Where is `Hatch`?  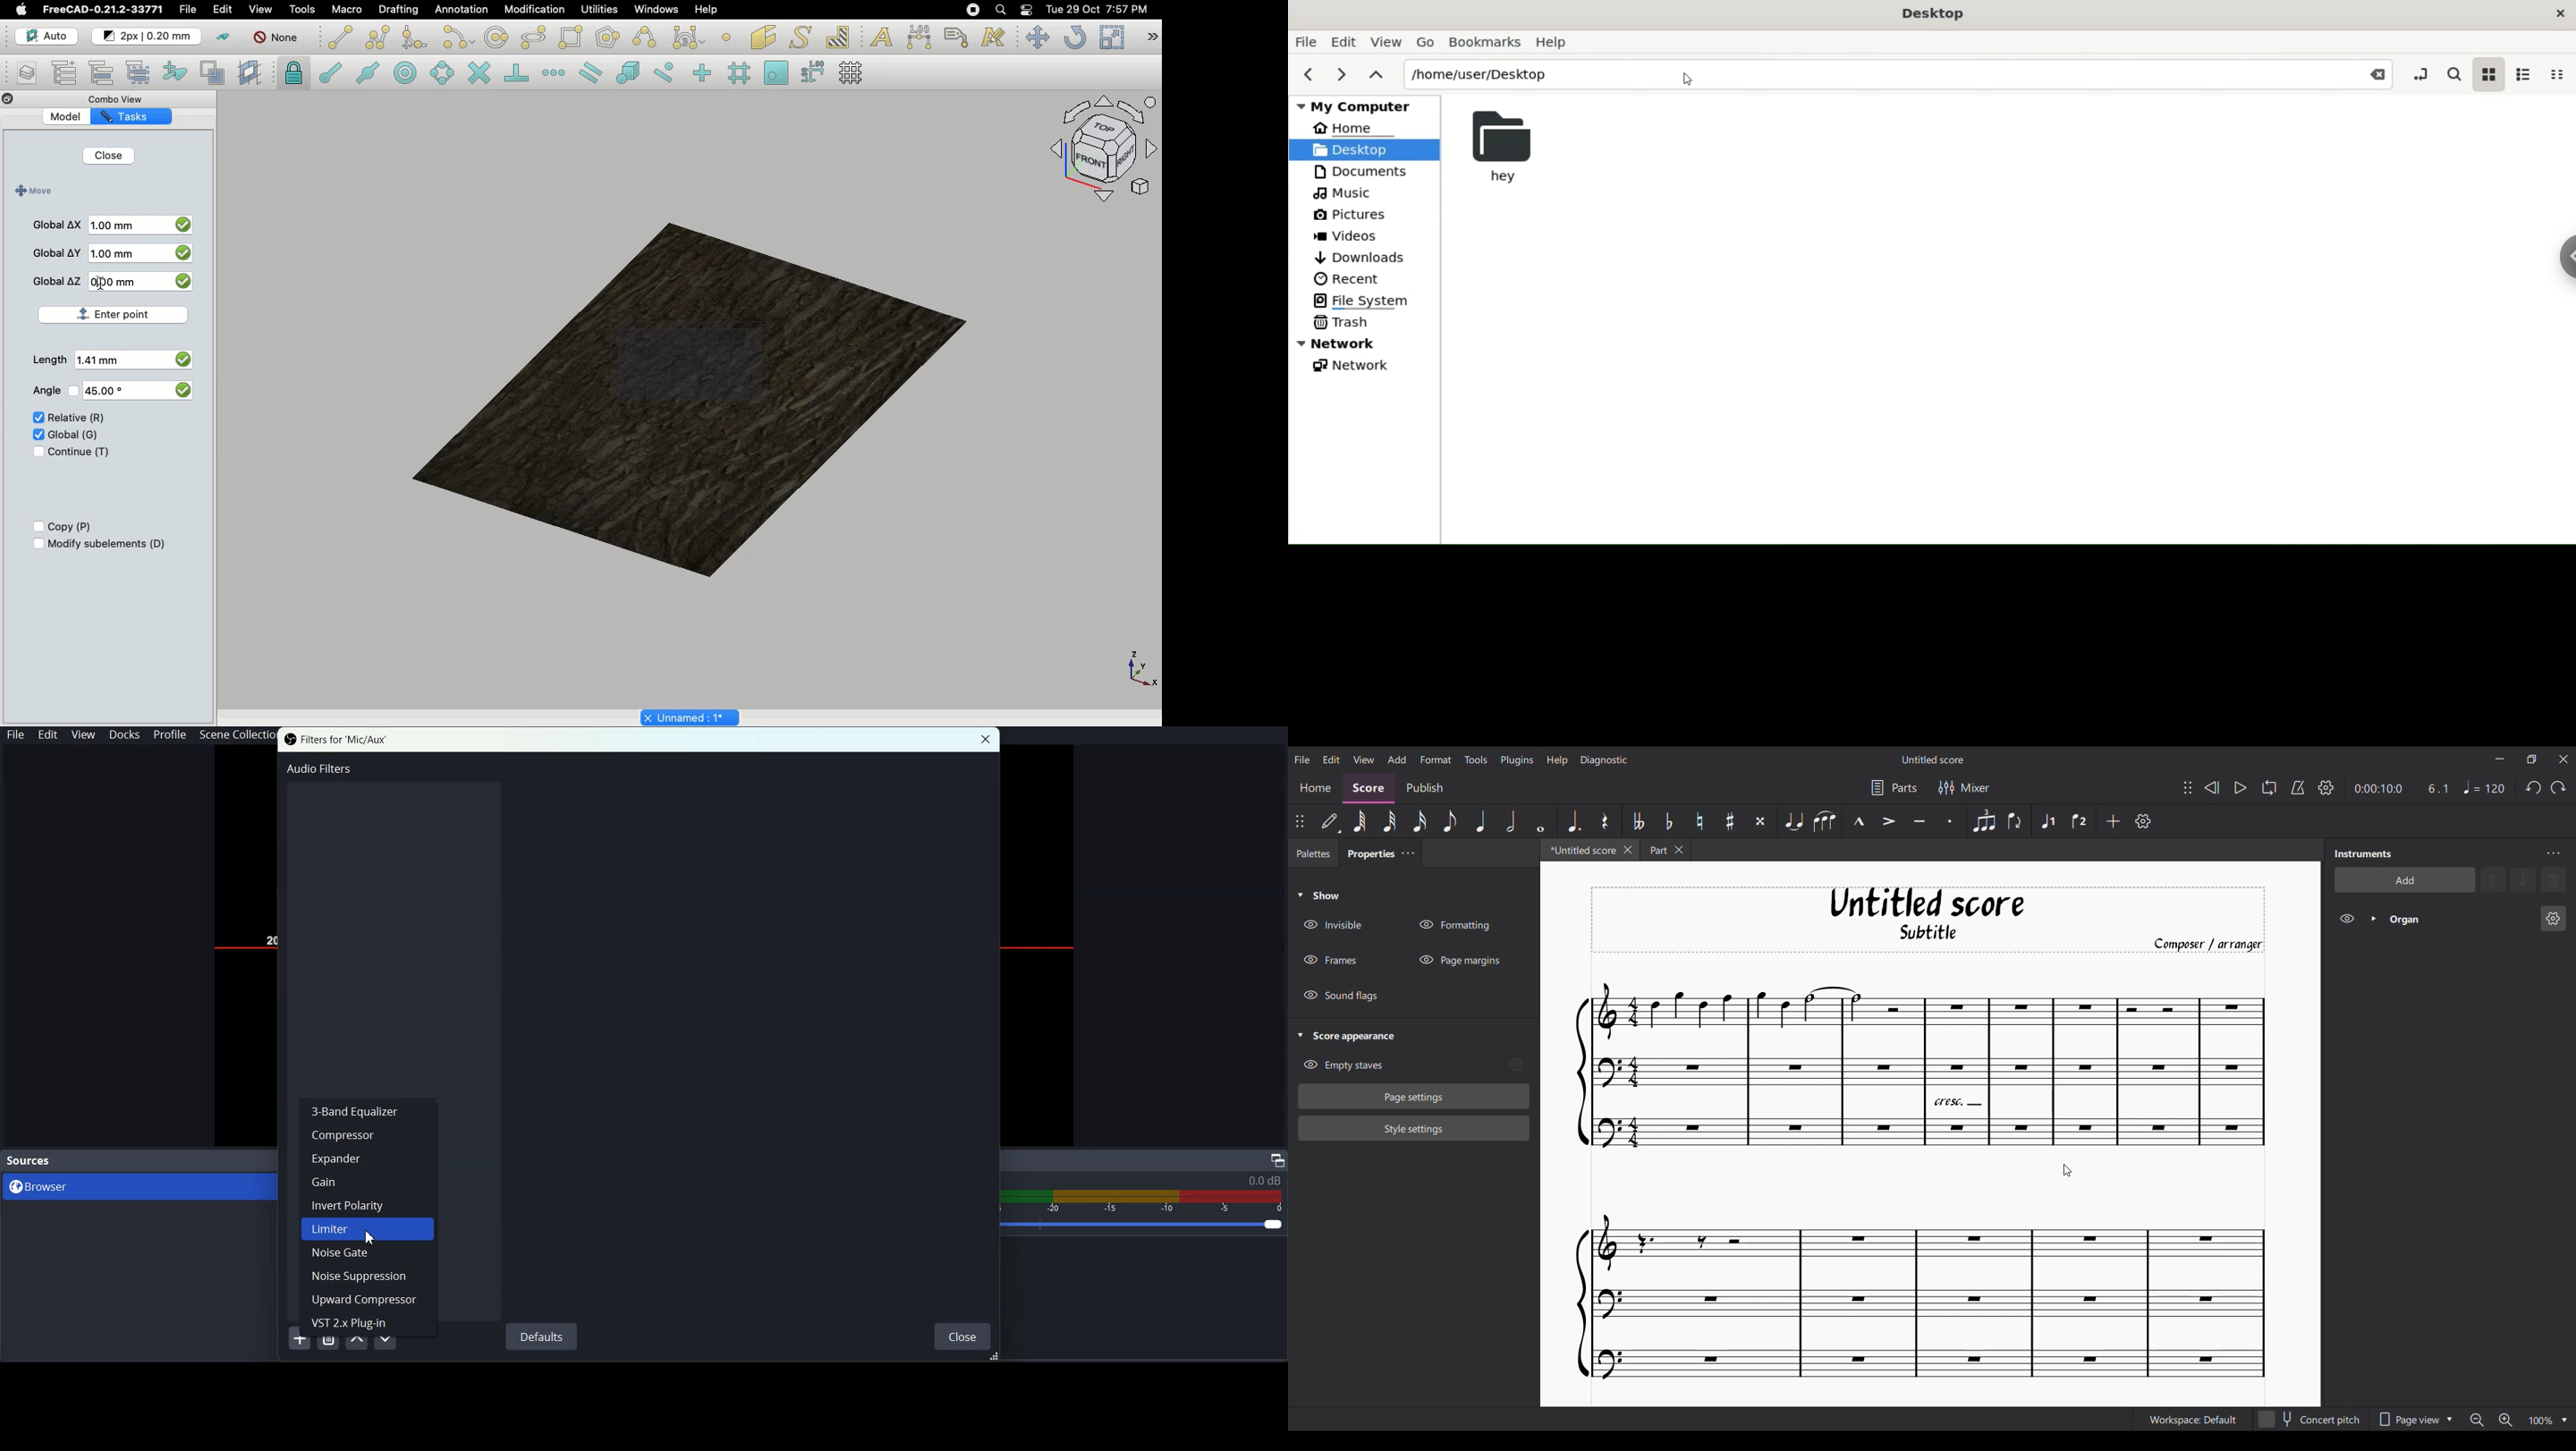
Hatch is located at coordinates (838, 37).